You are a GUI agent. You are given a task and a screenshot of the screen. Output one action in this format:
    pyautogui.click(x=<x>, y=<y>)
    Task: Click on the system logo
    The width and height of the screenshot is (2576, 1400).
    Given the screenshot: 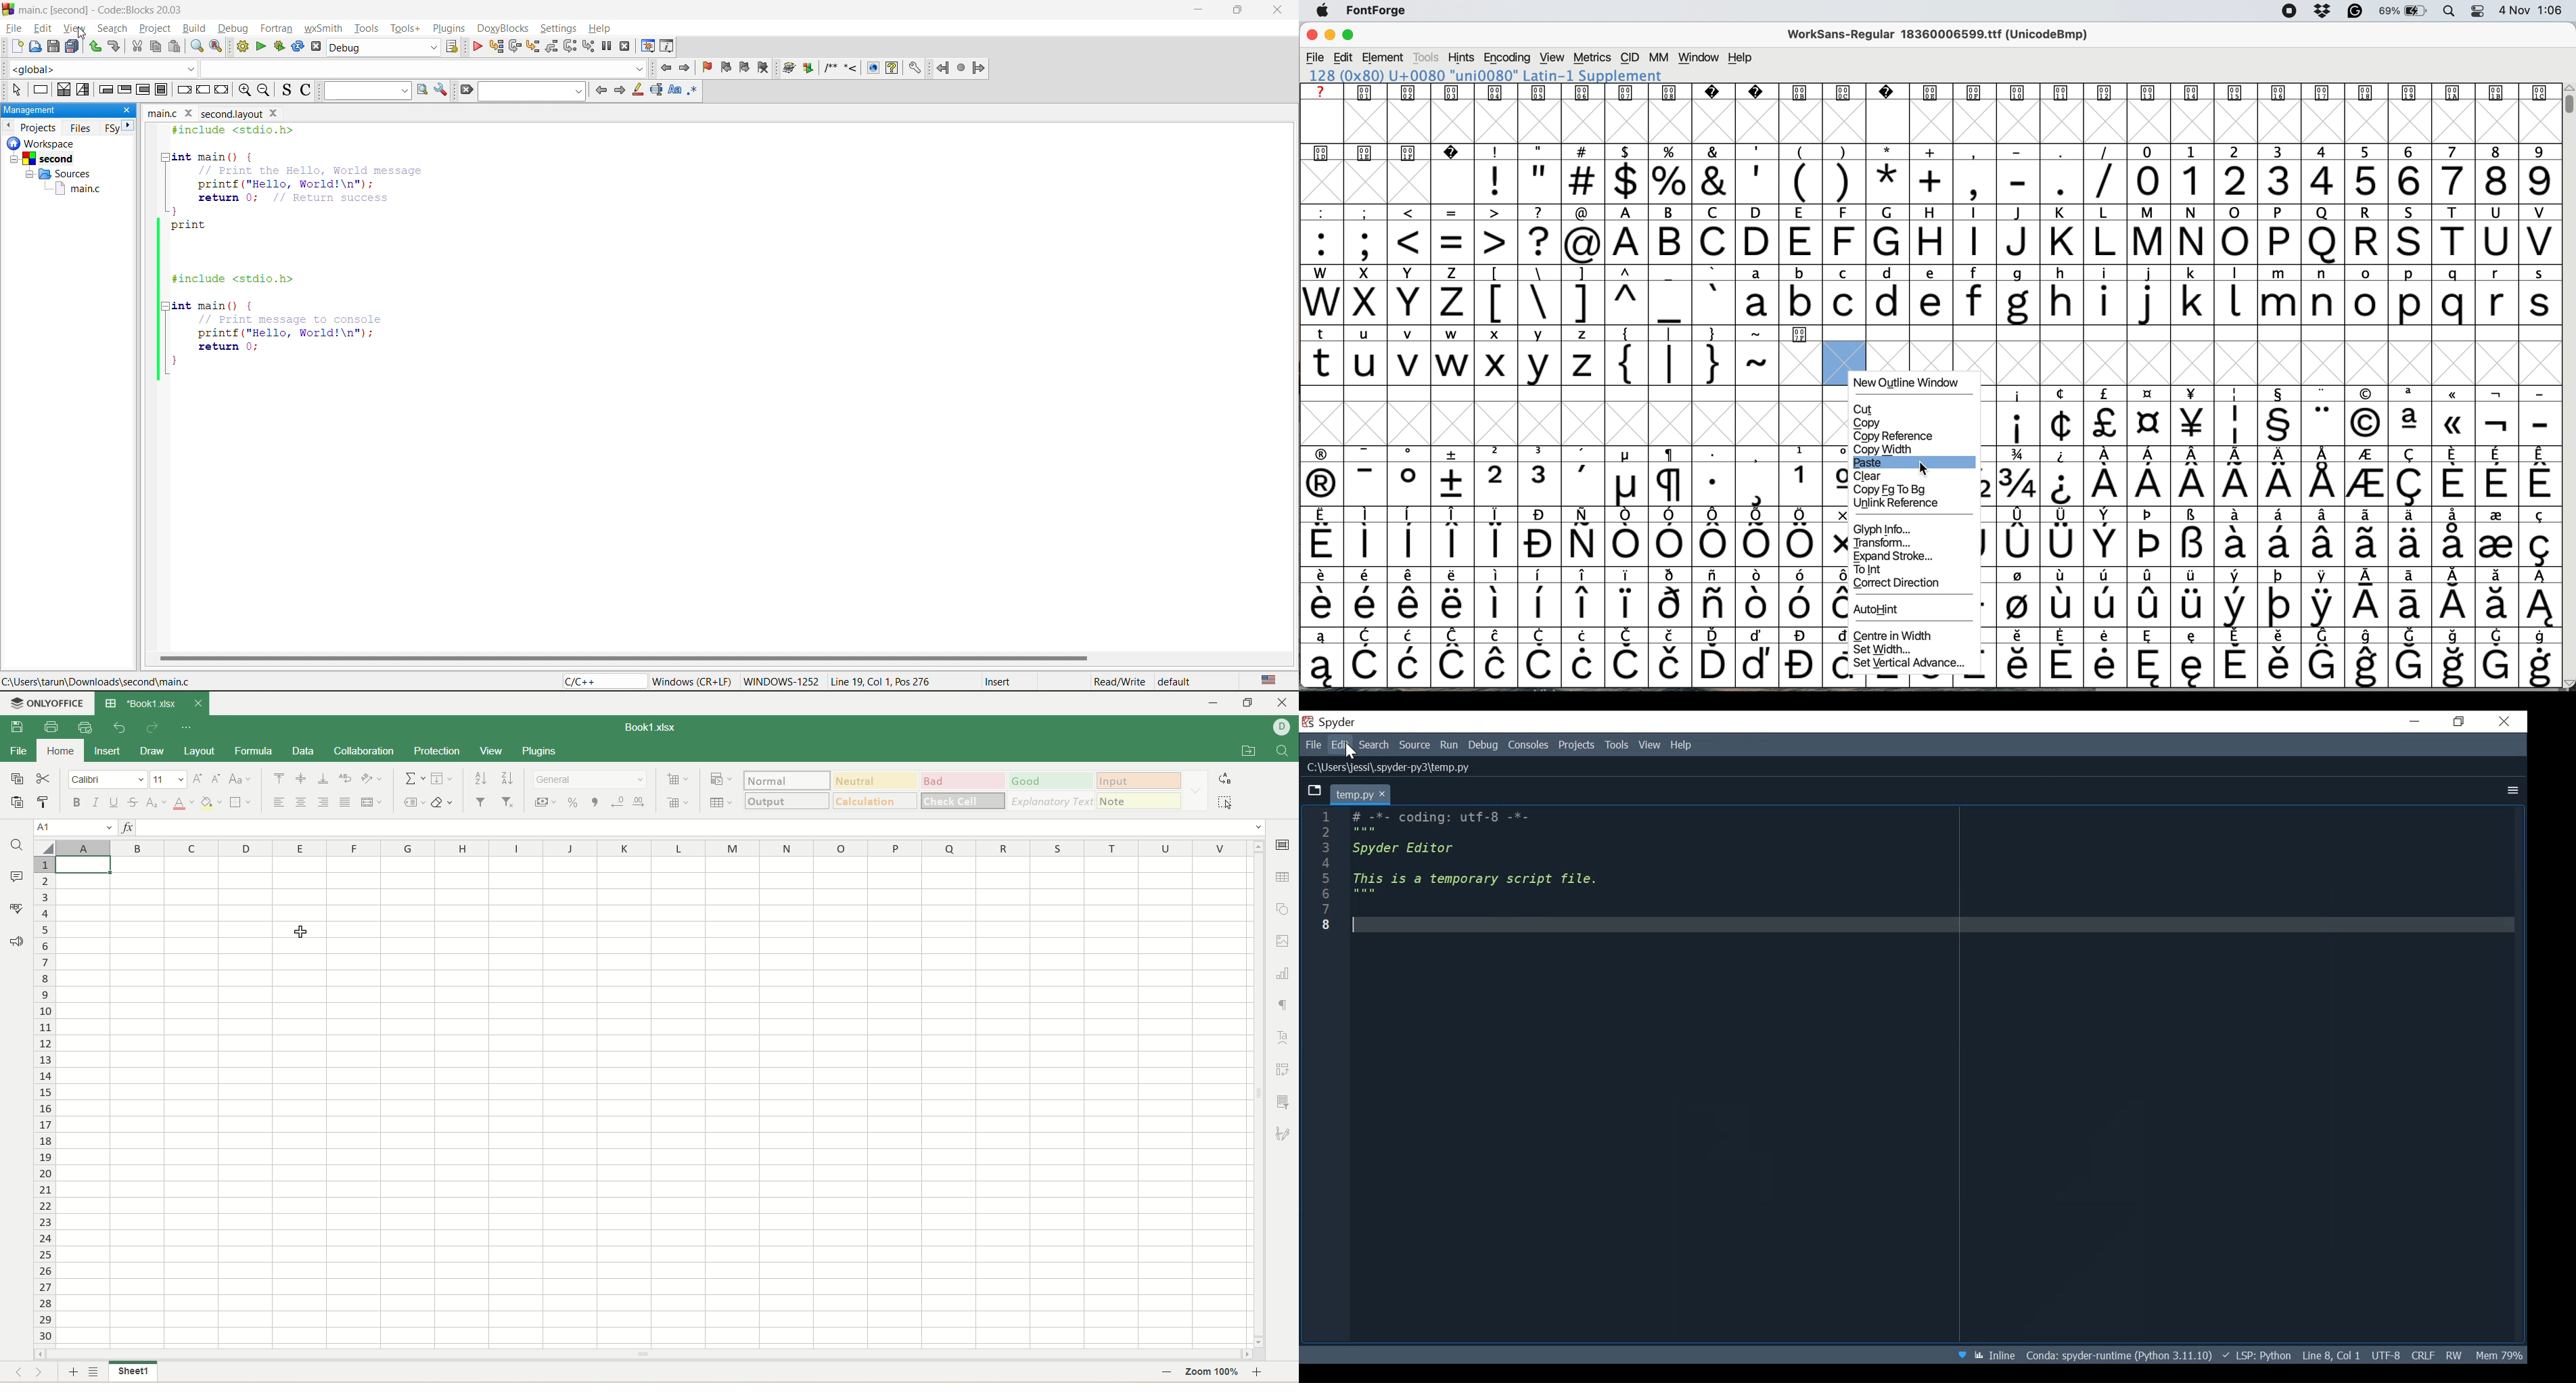 What is the action you would take?
    pyautogui.click(x=1327, y=11)
    